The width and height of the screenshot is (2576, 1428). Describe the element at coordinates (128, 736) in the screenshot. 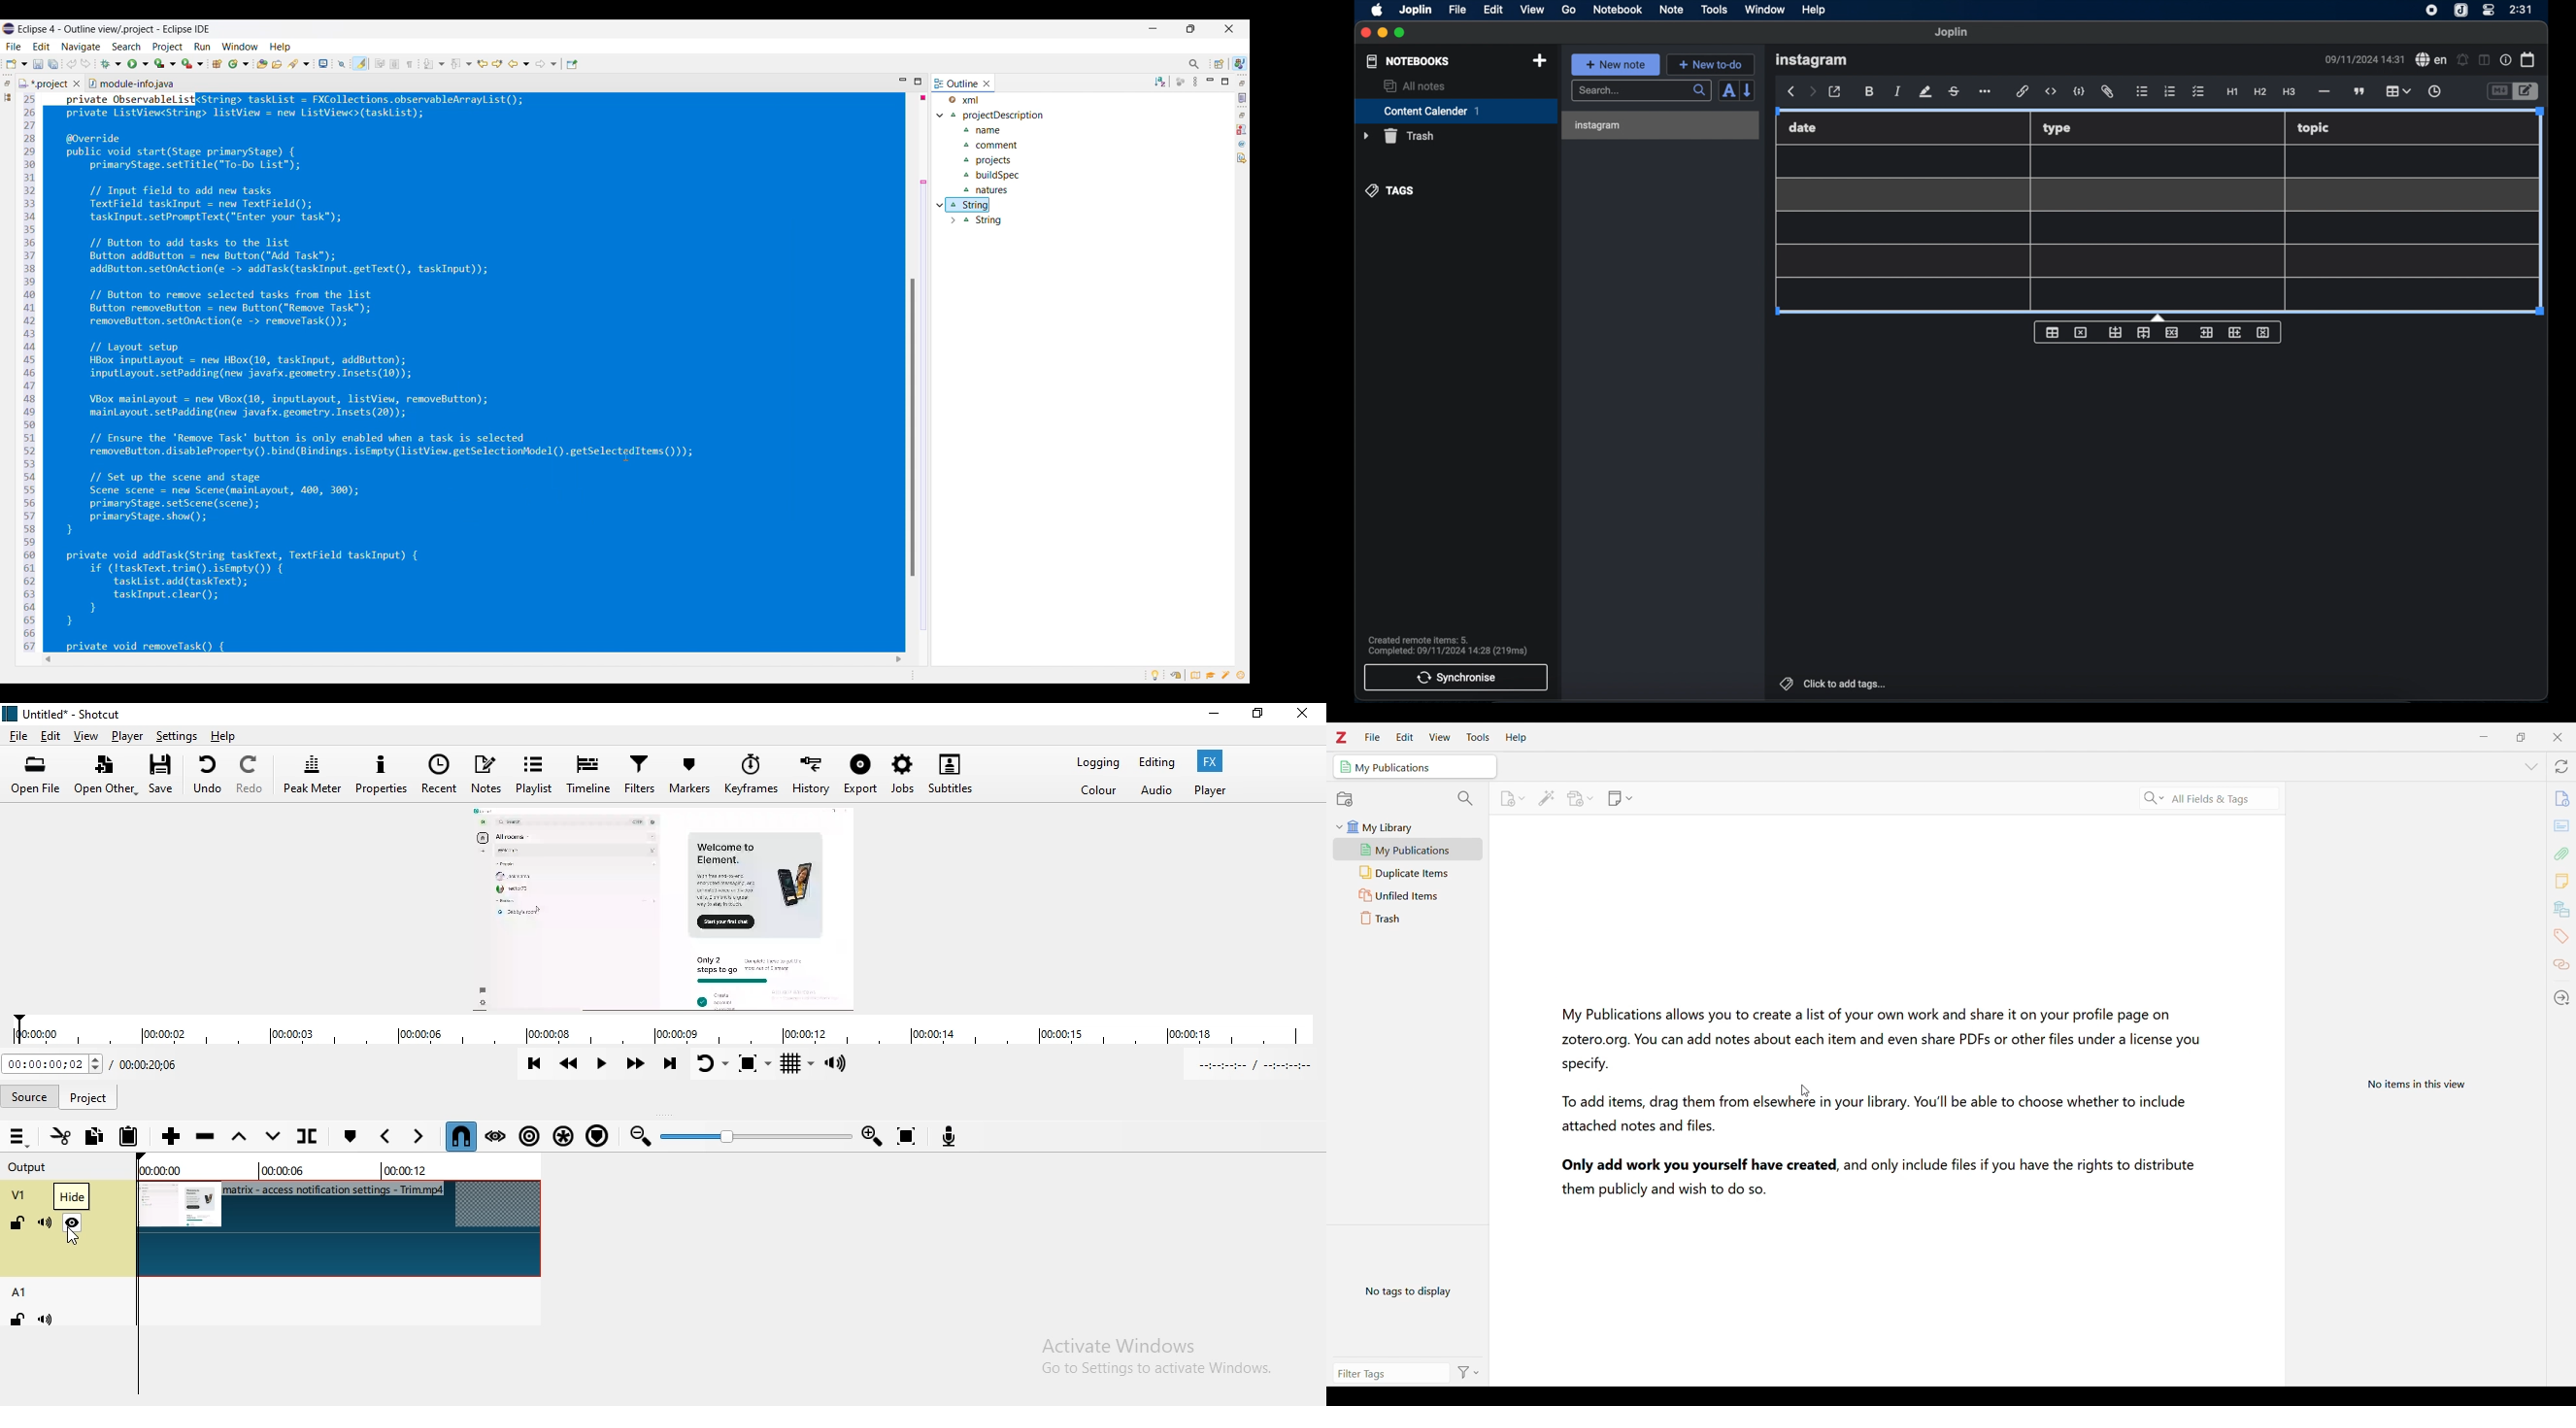

I see `Player` at that location.